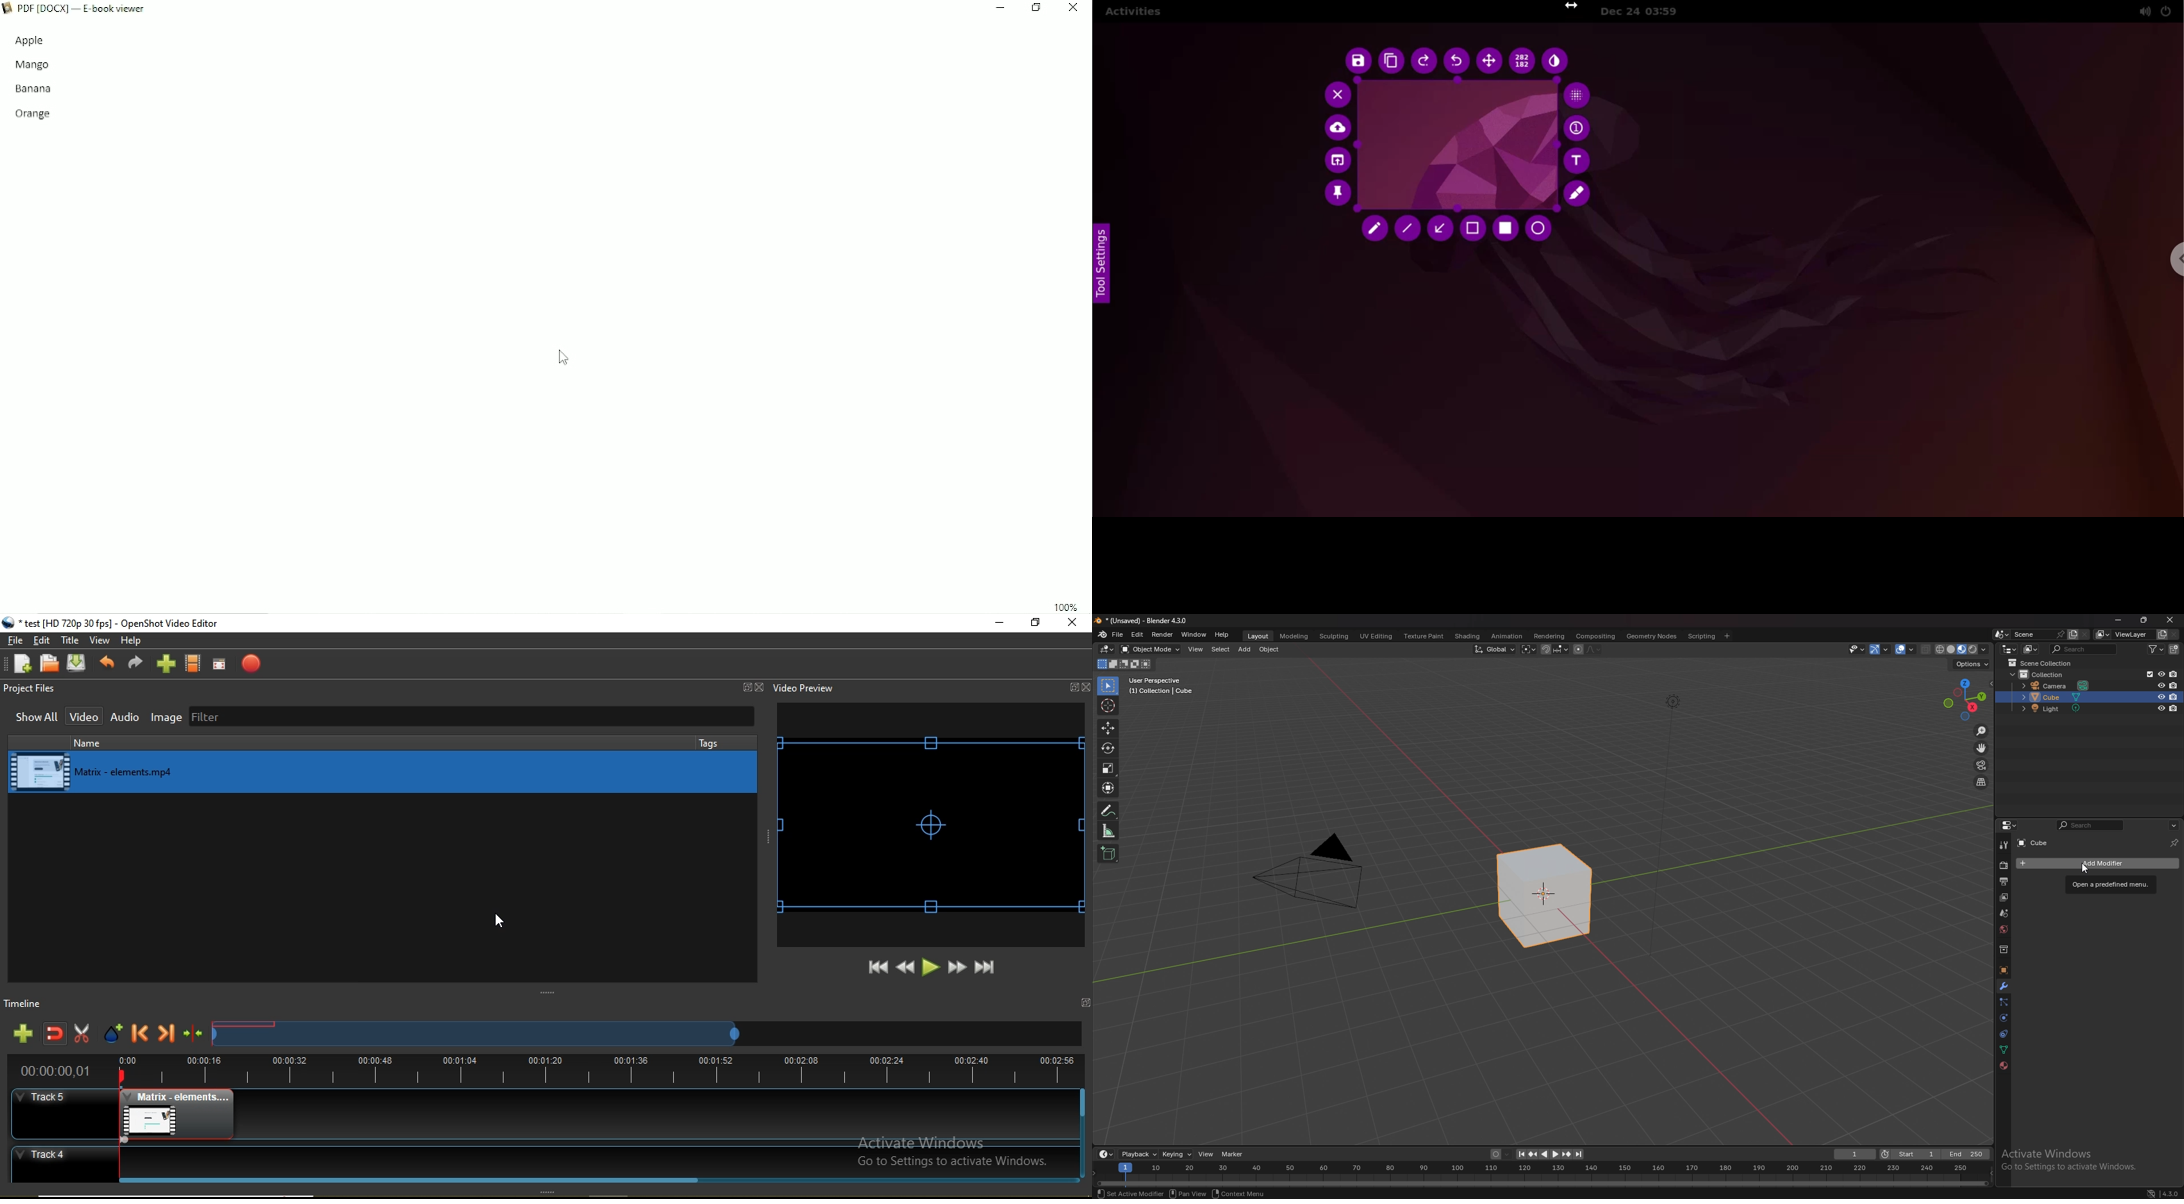 This screenshot has width=2184, height=1204. Describe the element at coordinates (1197, 649) in the screenshot. I see `view` at that location.